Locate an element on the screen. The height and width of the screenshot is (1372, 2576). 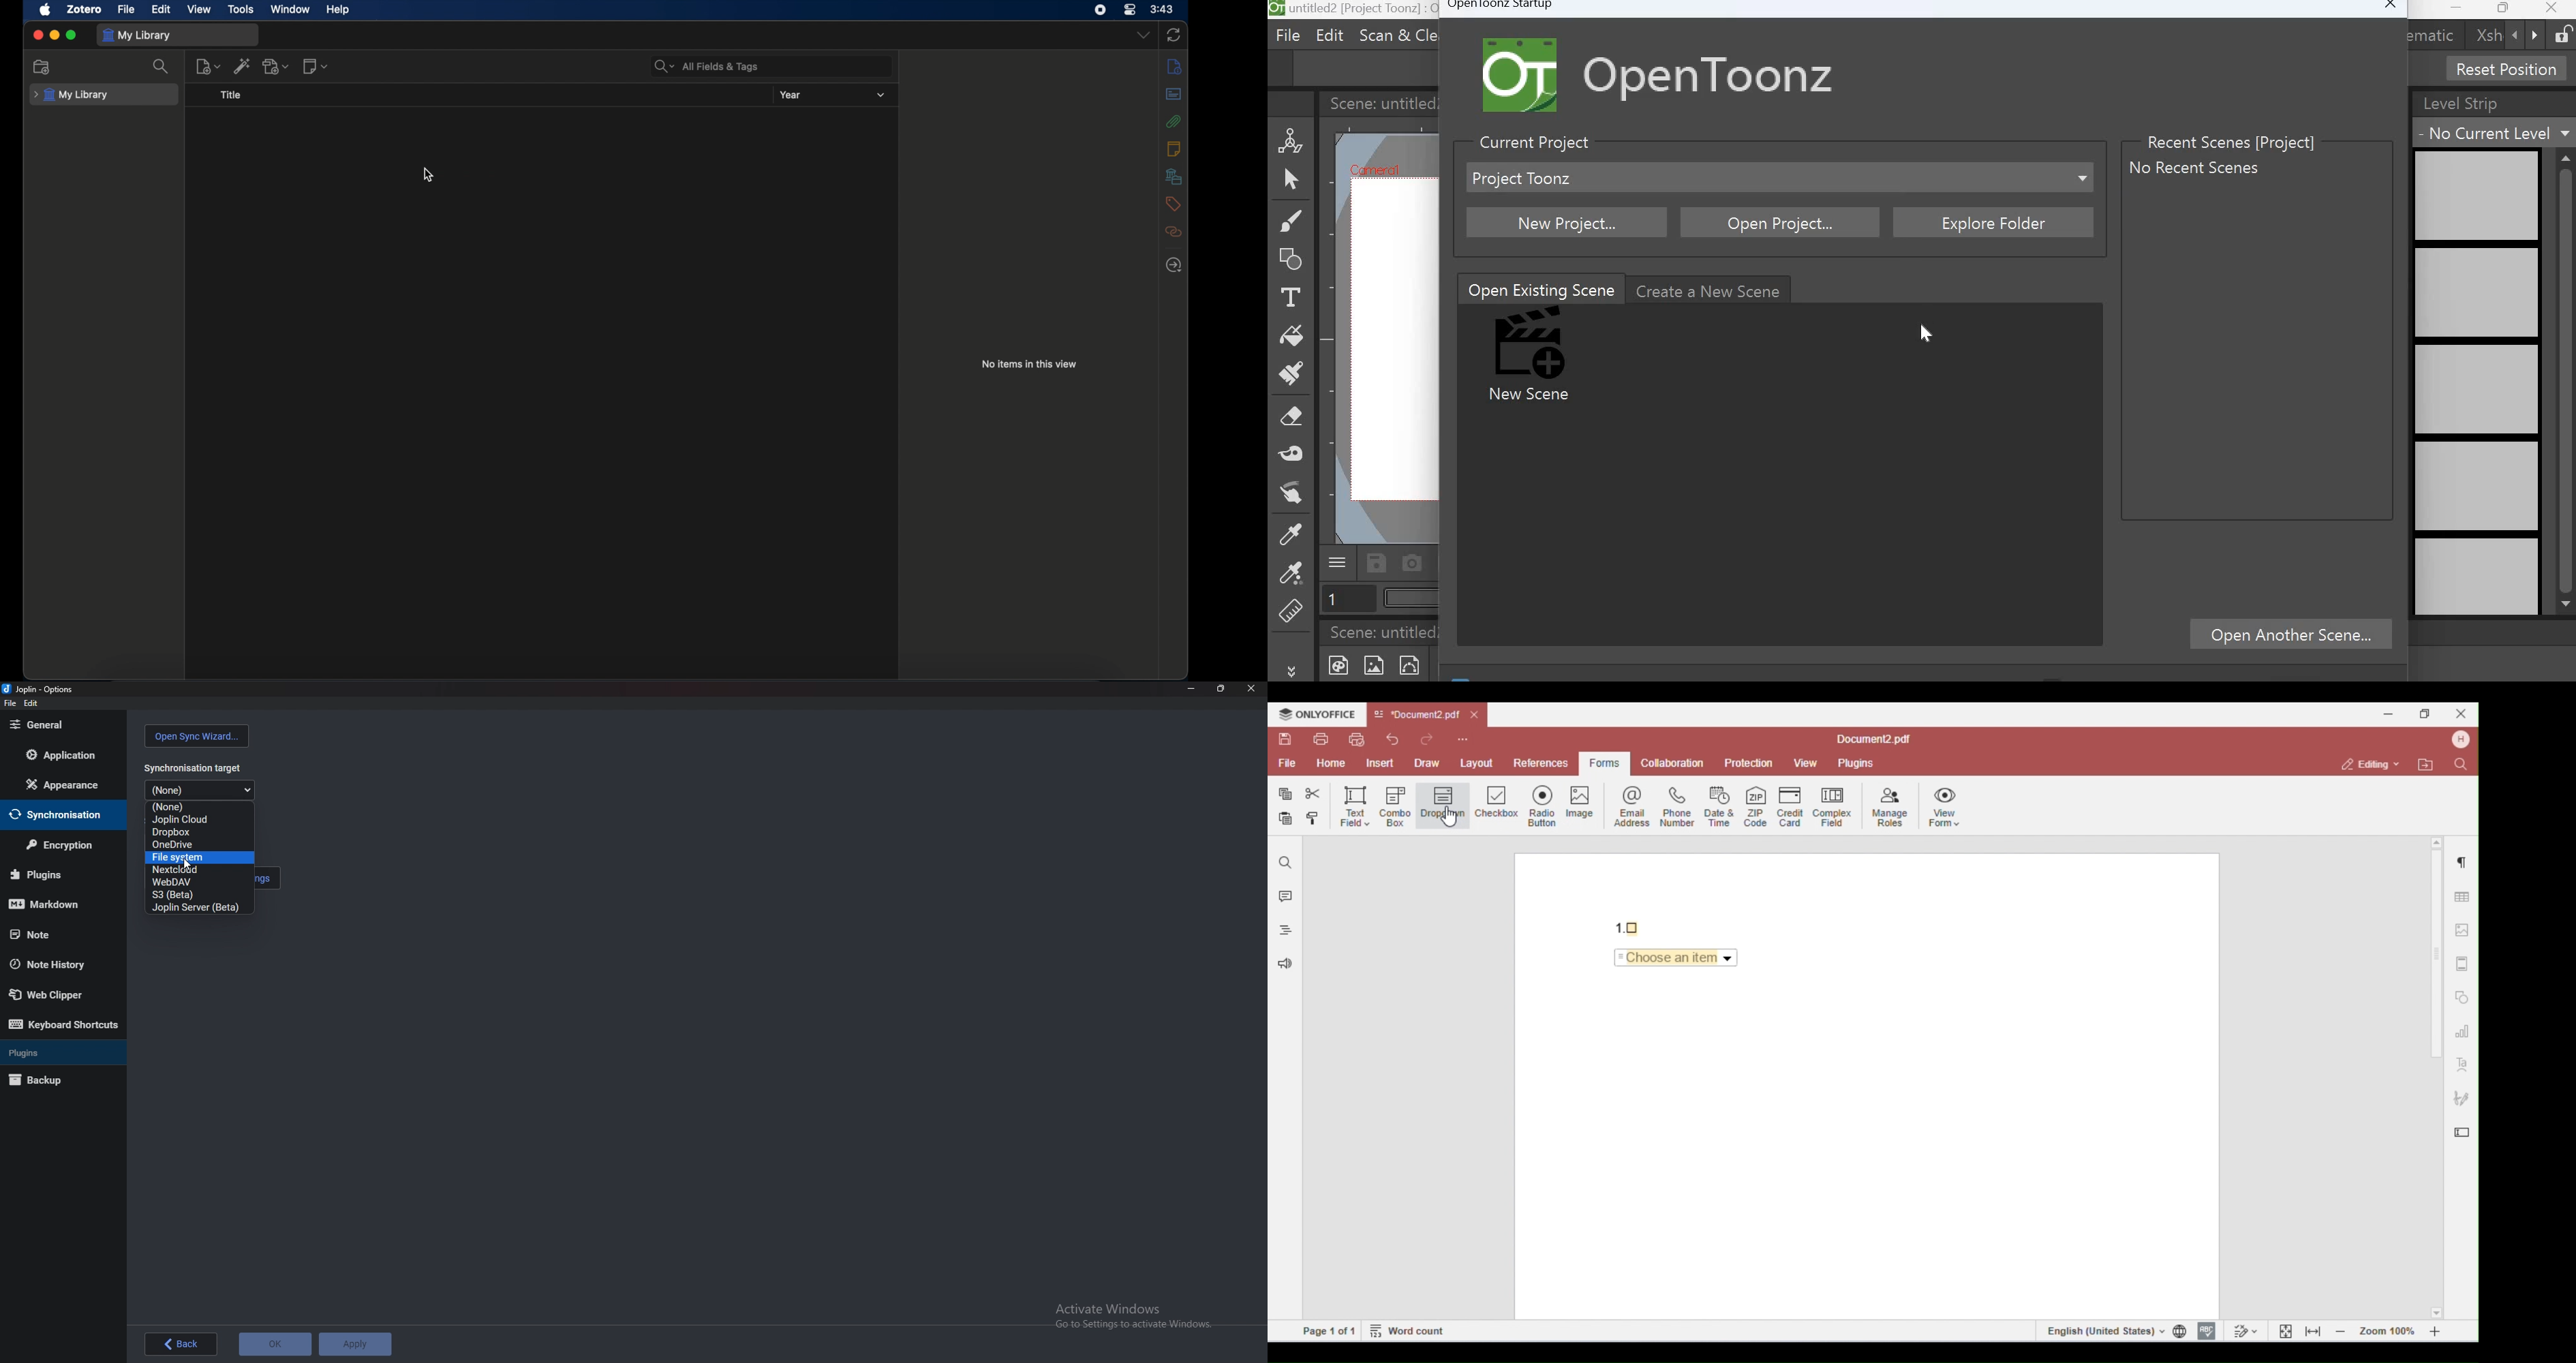
Plugins is located at coordinates (57, 875).